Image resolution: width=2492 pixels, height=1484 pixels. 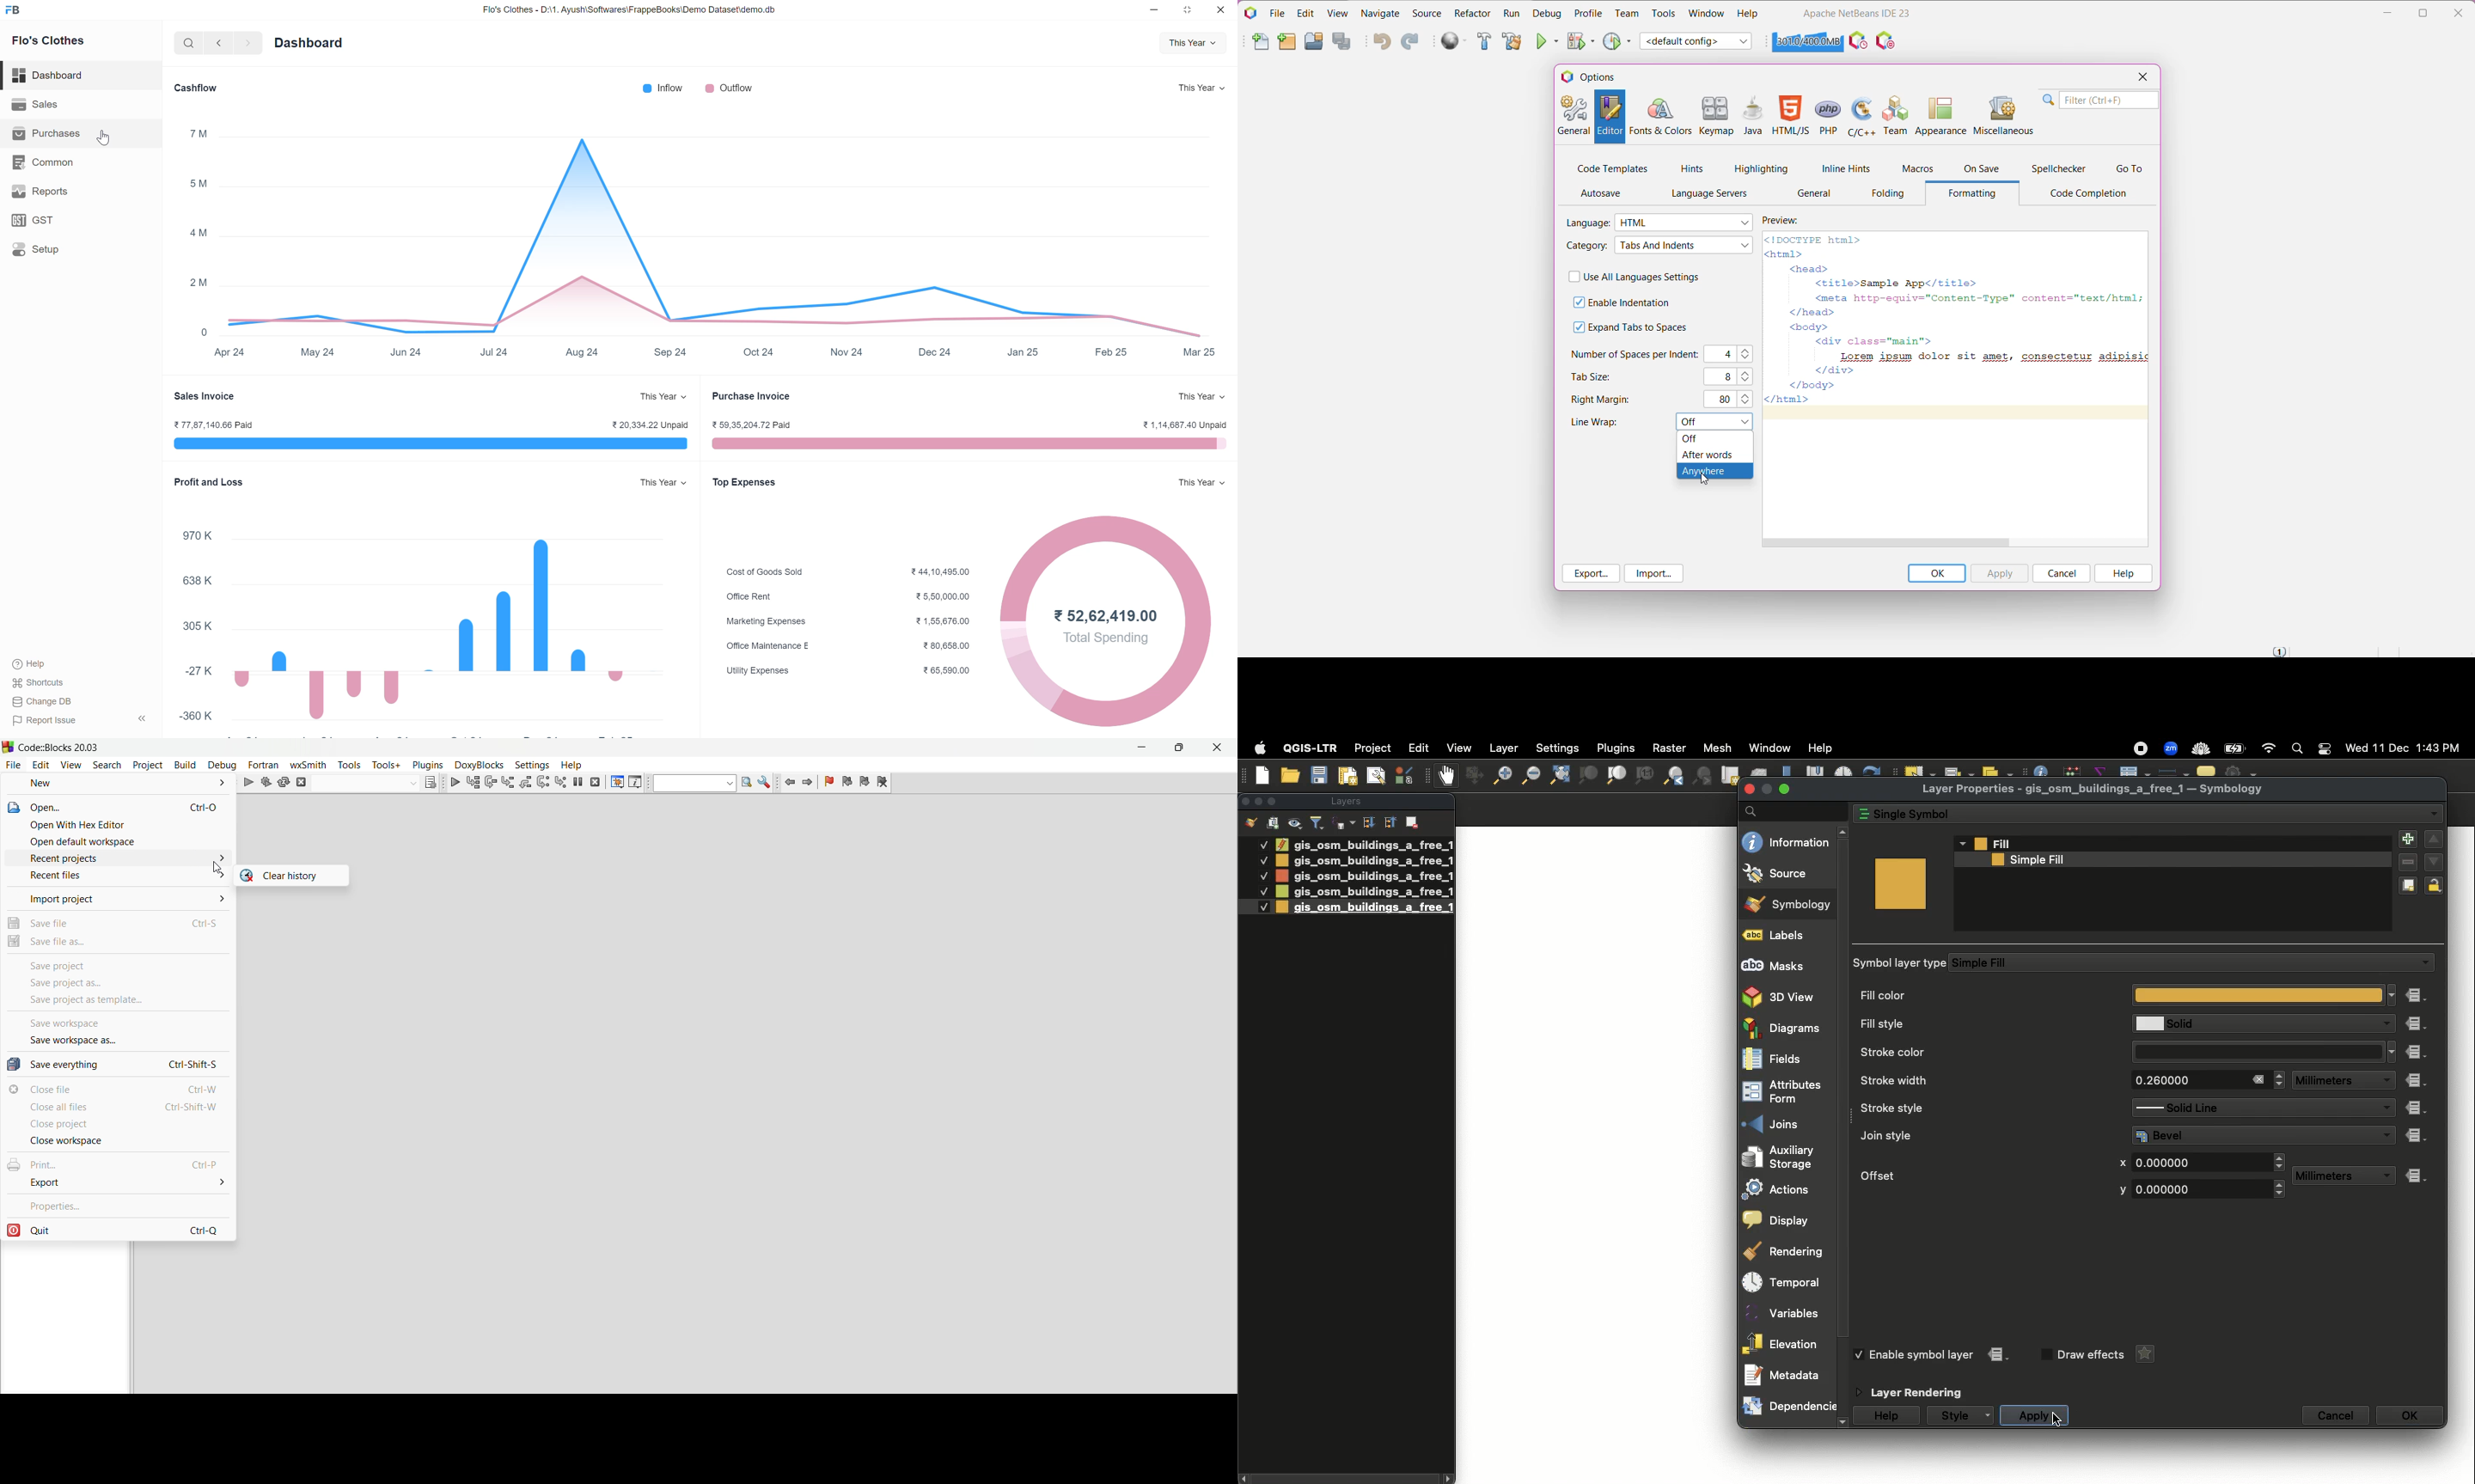 What do you see at coordinates (318, 352) in the screenshot?
I see `May 24` at bounding box center [318, 352].